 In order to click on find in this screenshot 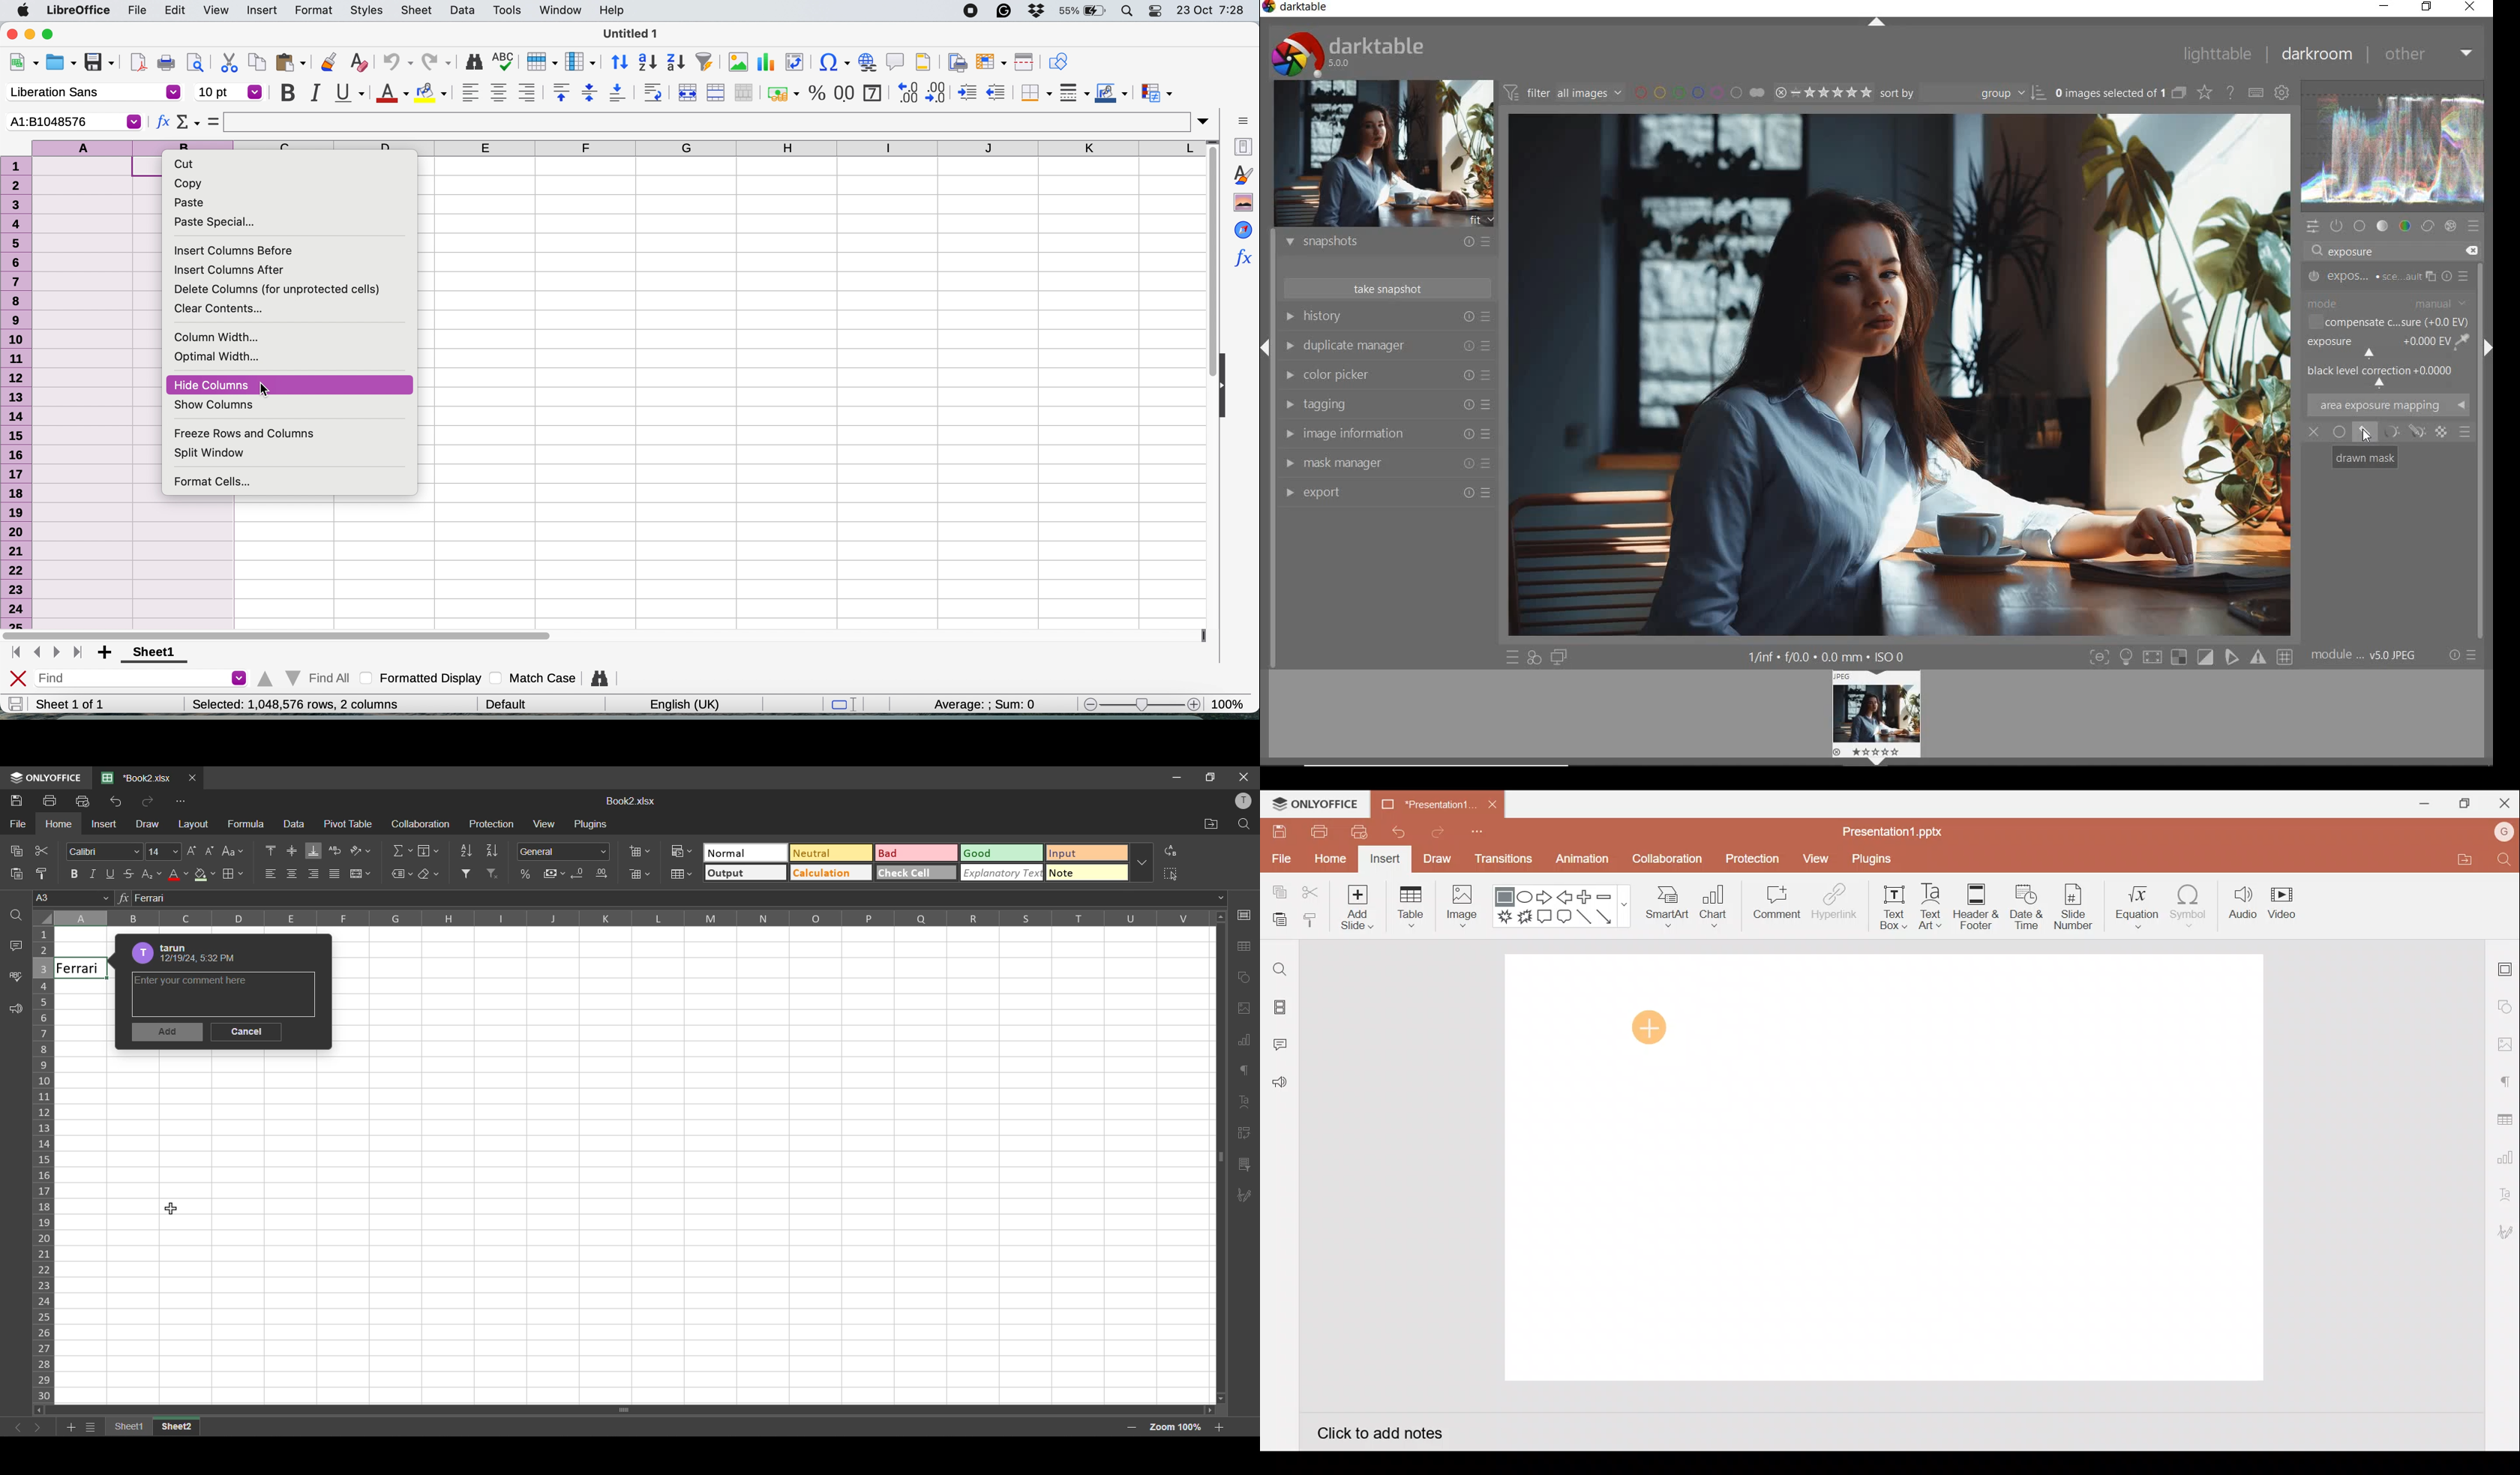, I will do `click(140, 678)`.